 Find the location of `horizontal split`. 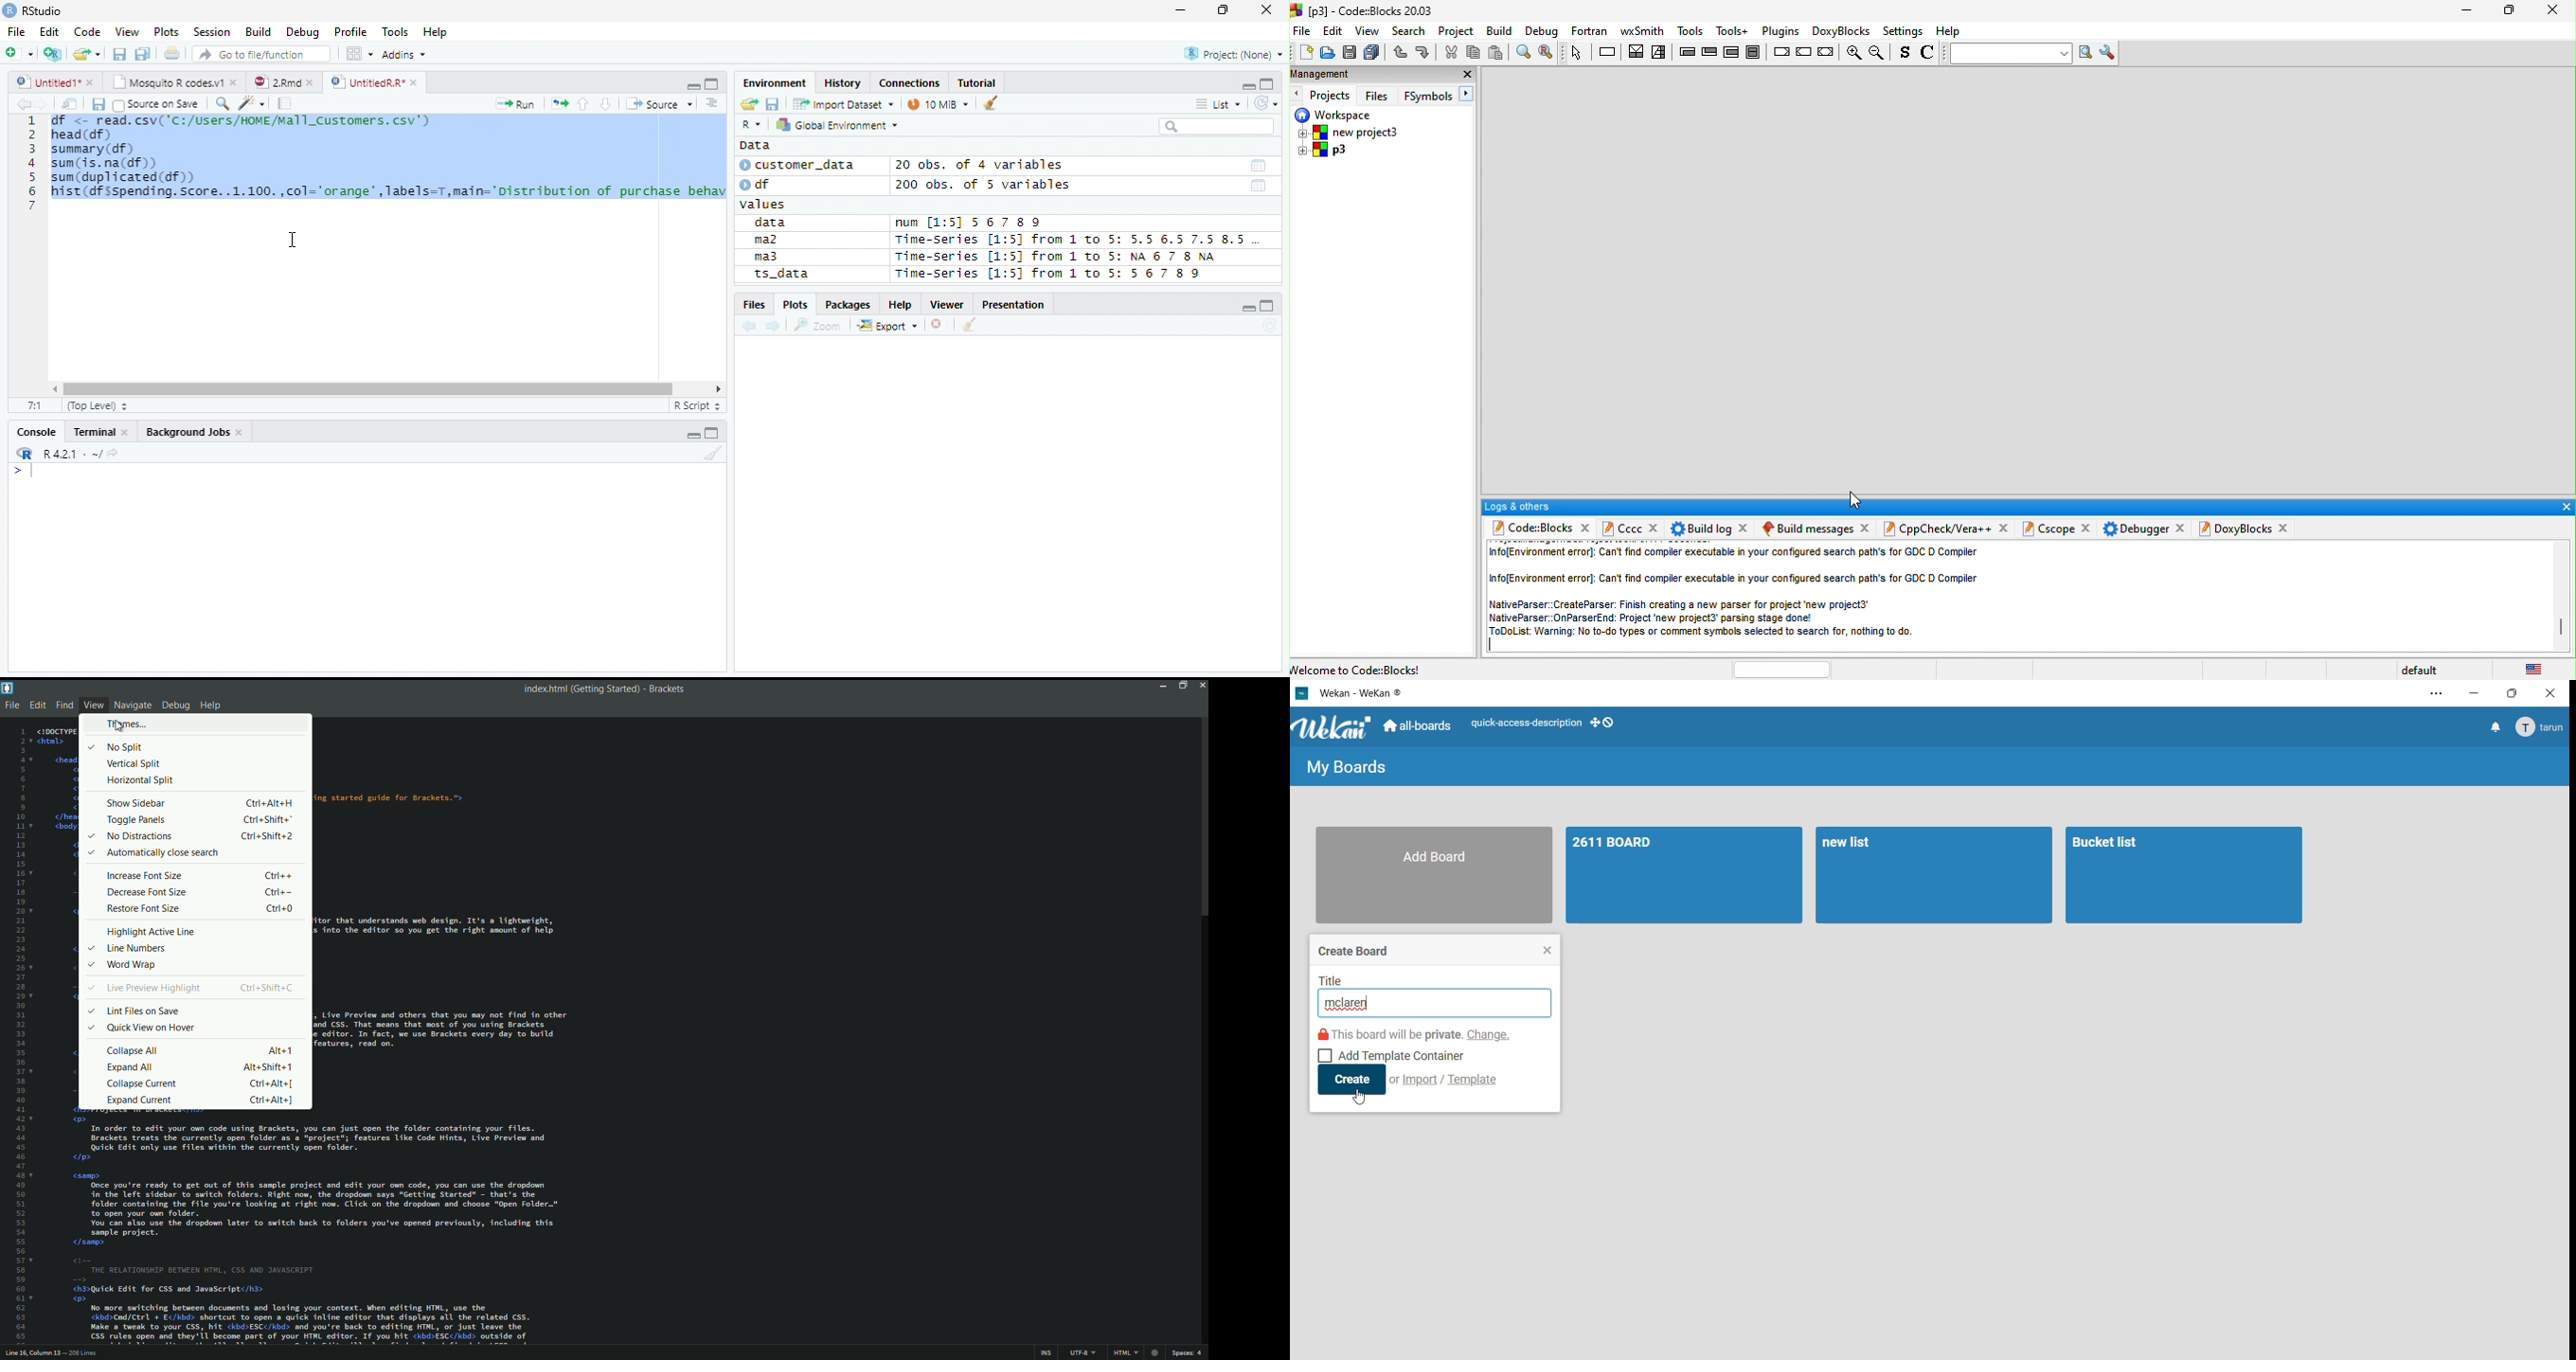

horizontal split is located at coordinates (140, 780).